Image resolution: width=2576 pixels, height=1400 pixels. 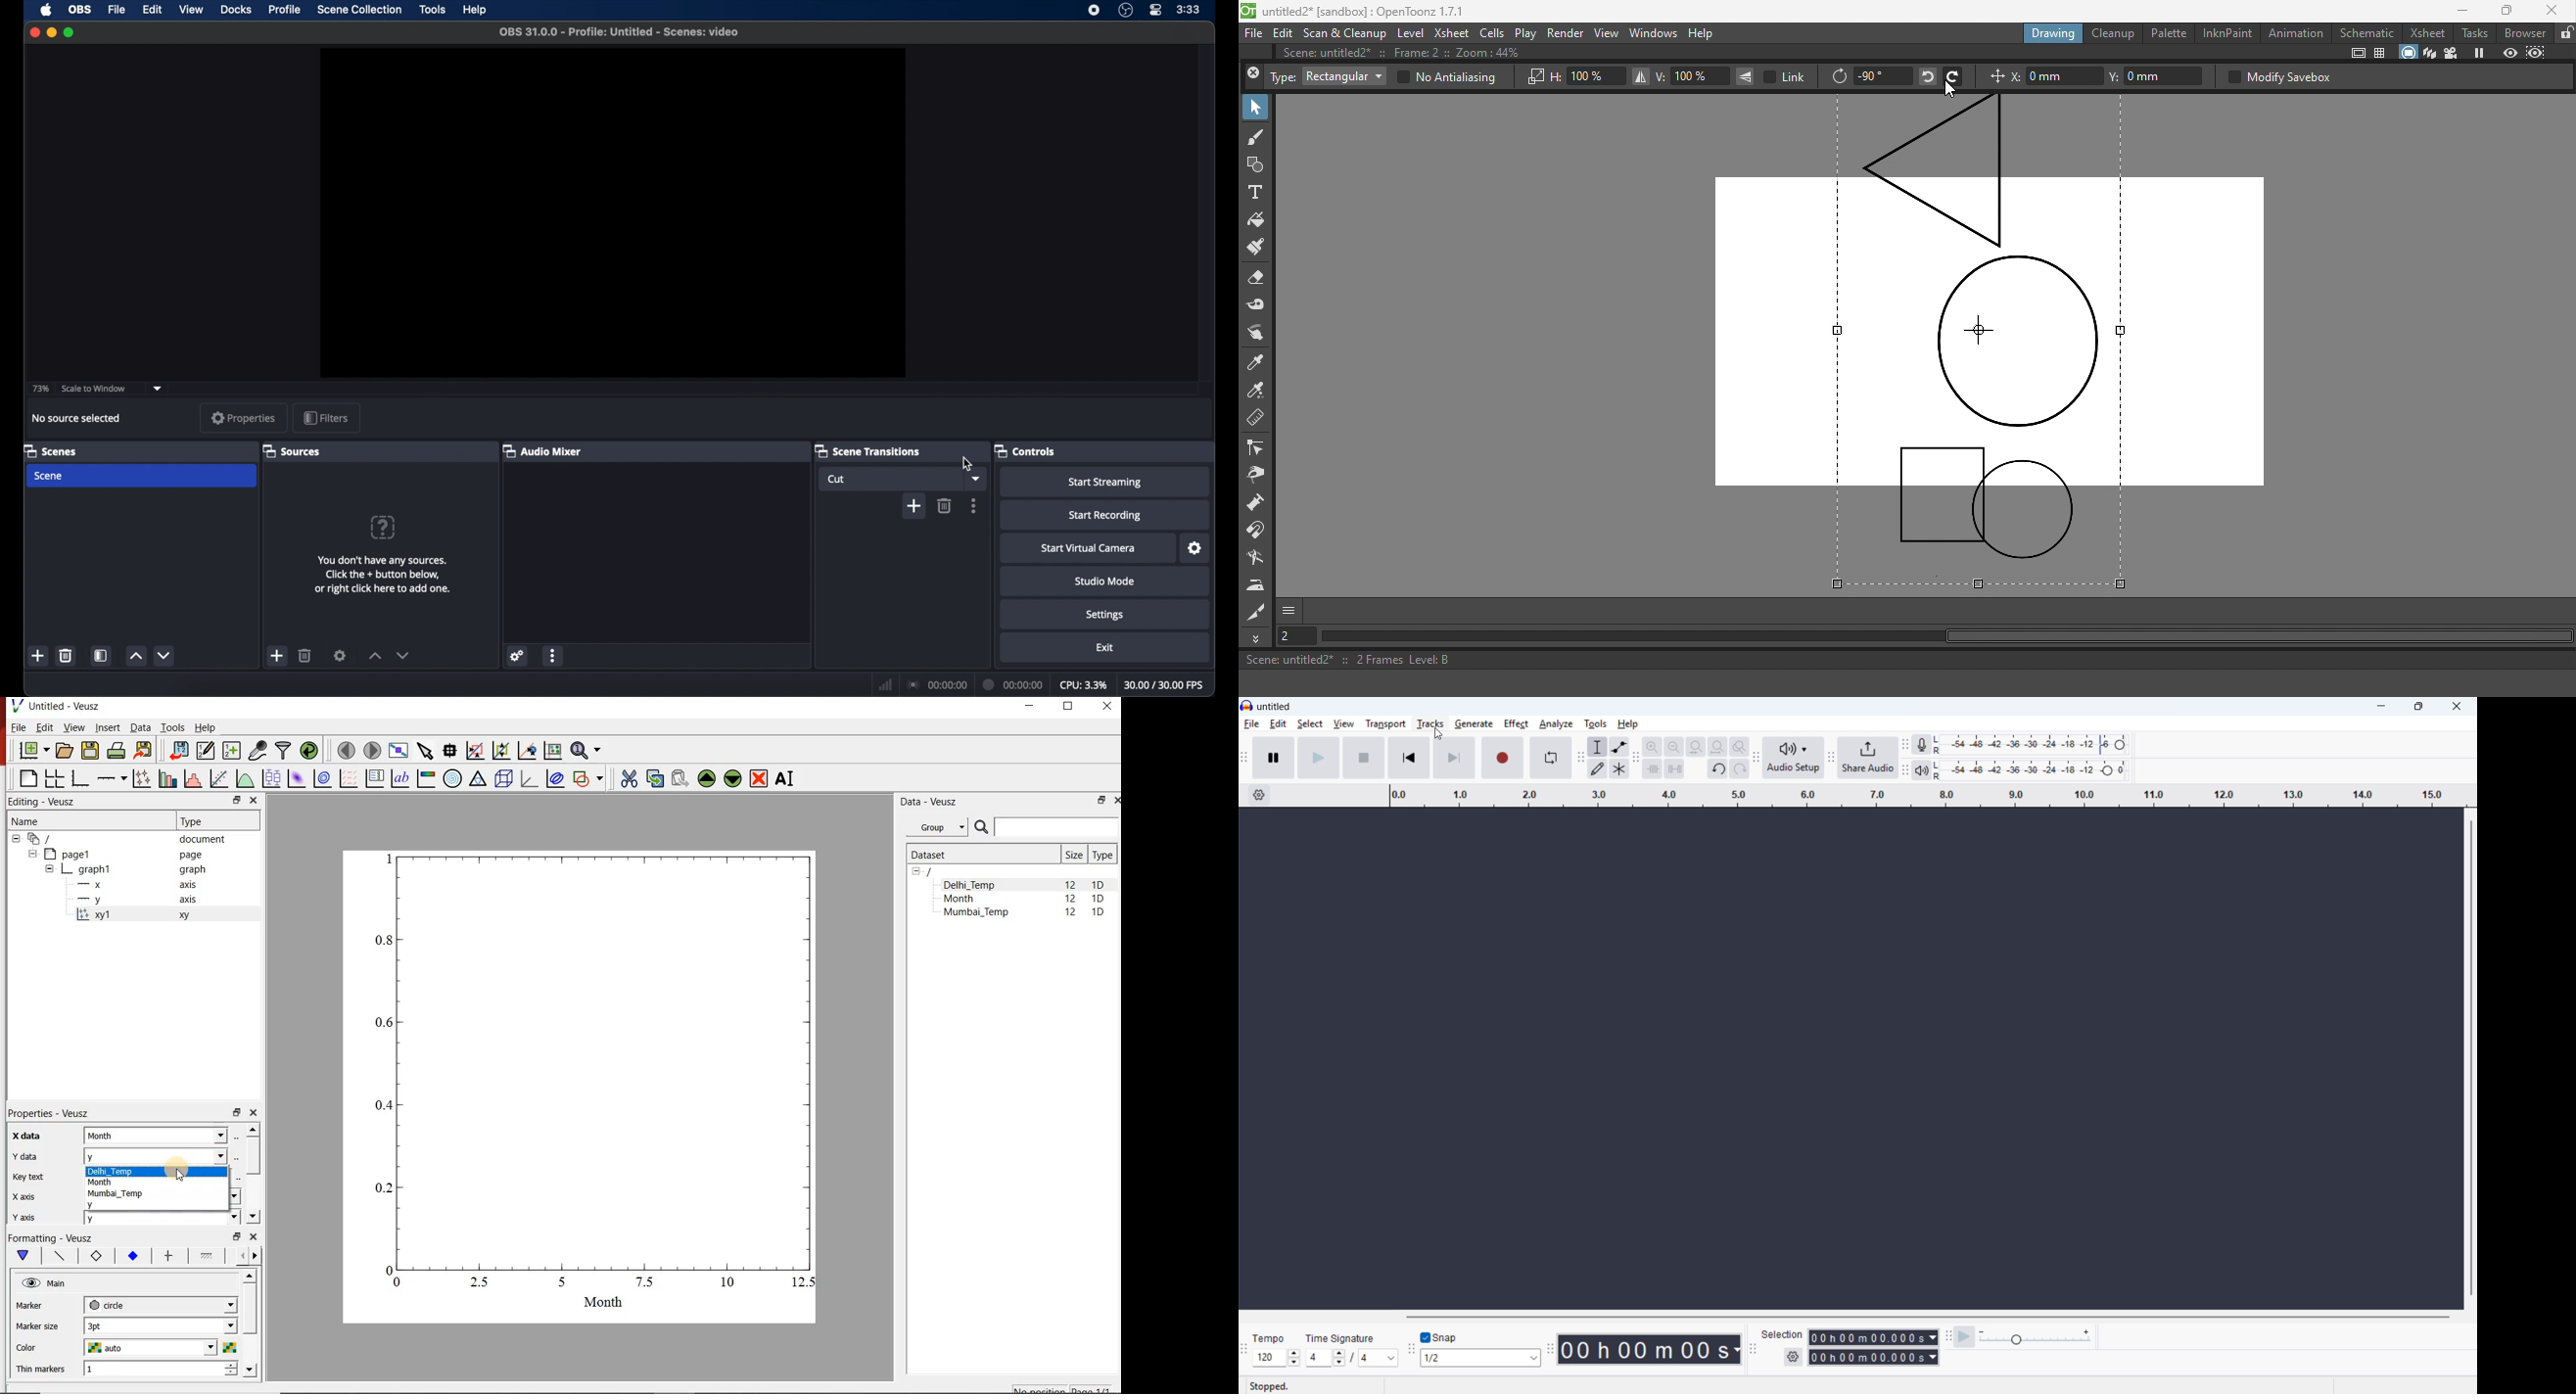 What do you see at coordinates (144, 750) in the screenshot?
I see `export to graphics format` at bounding box center [144, 750].